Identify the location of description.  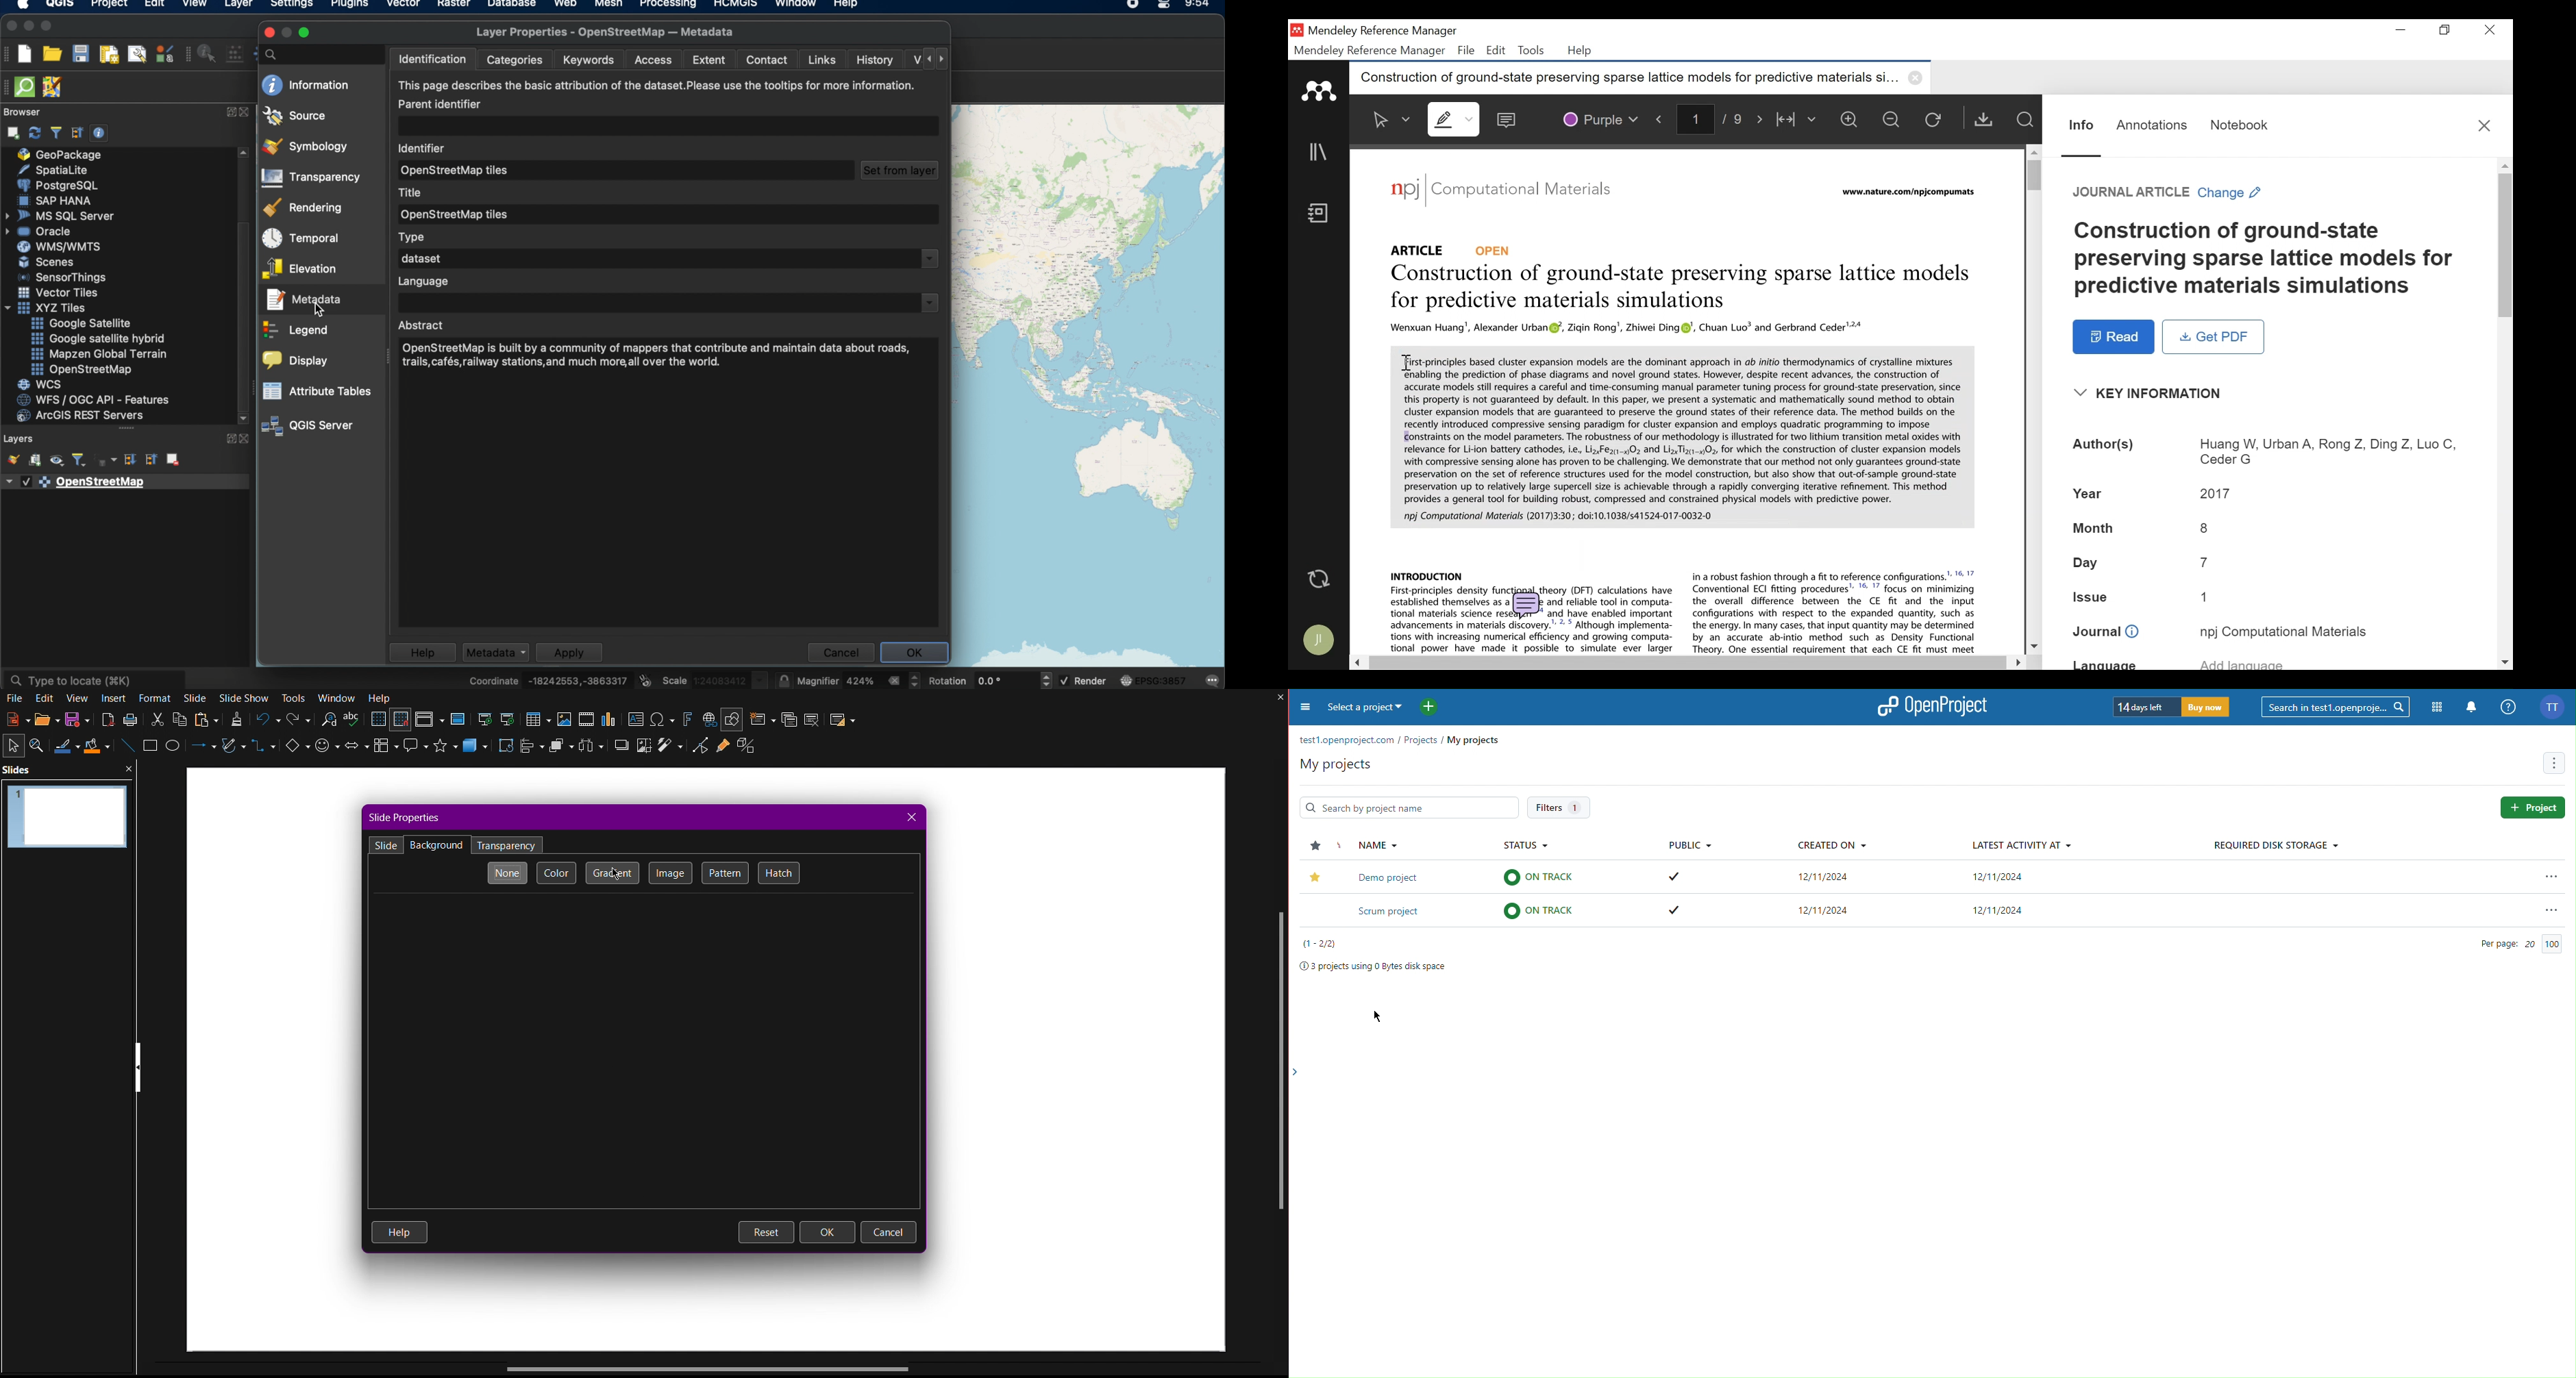
(655, 95).